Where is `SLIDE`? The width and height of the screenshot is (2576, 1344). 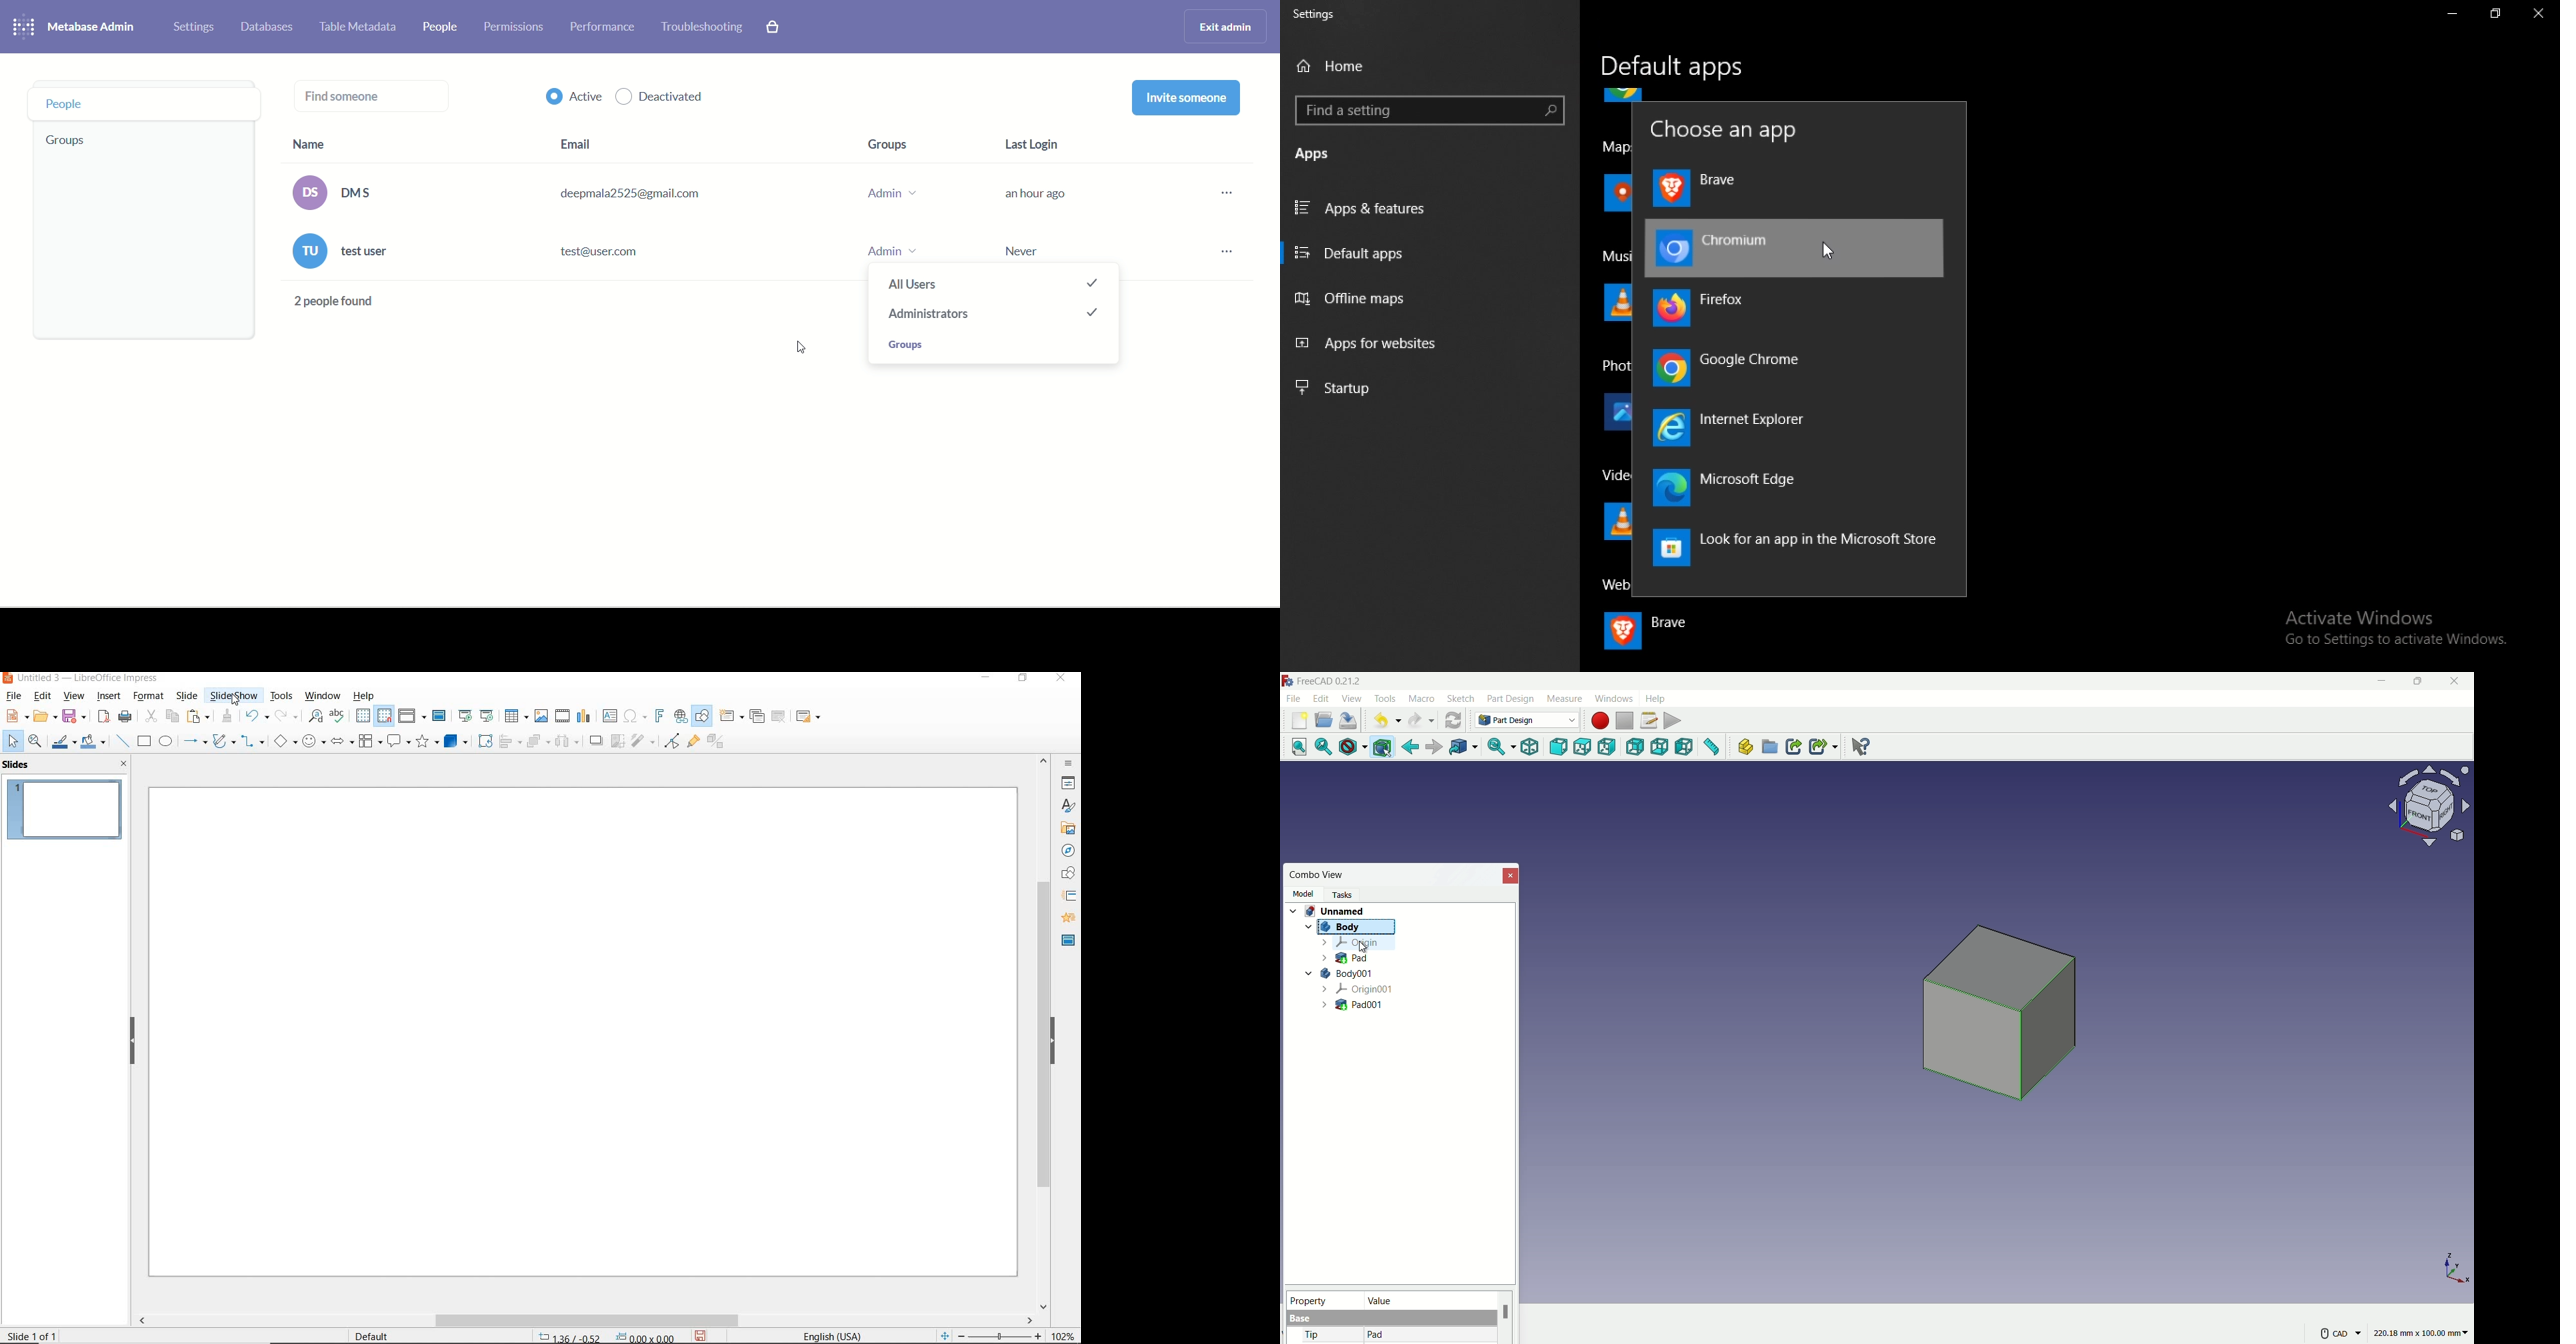 SLIDE is located at coordinates (190, 696).